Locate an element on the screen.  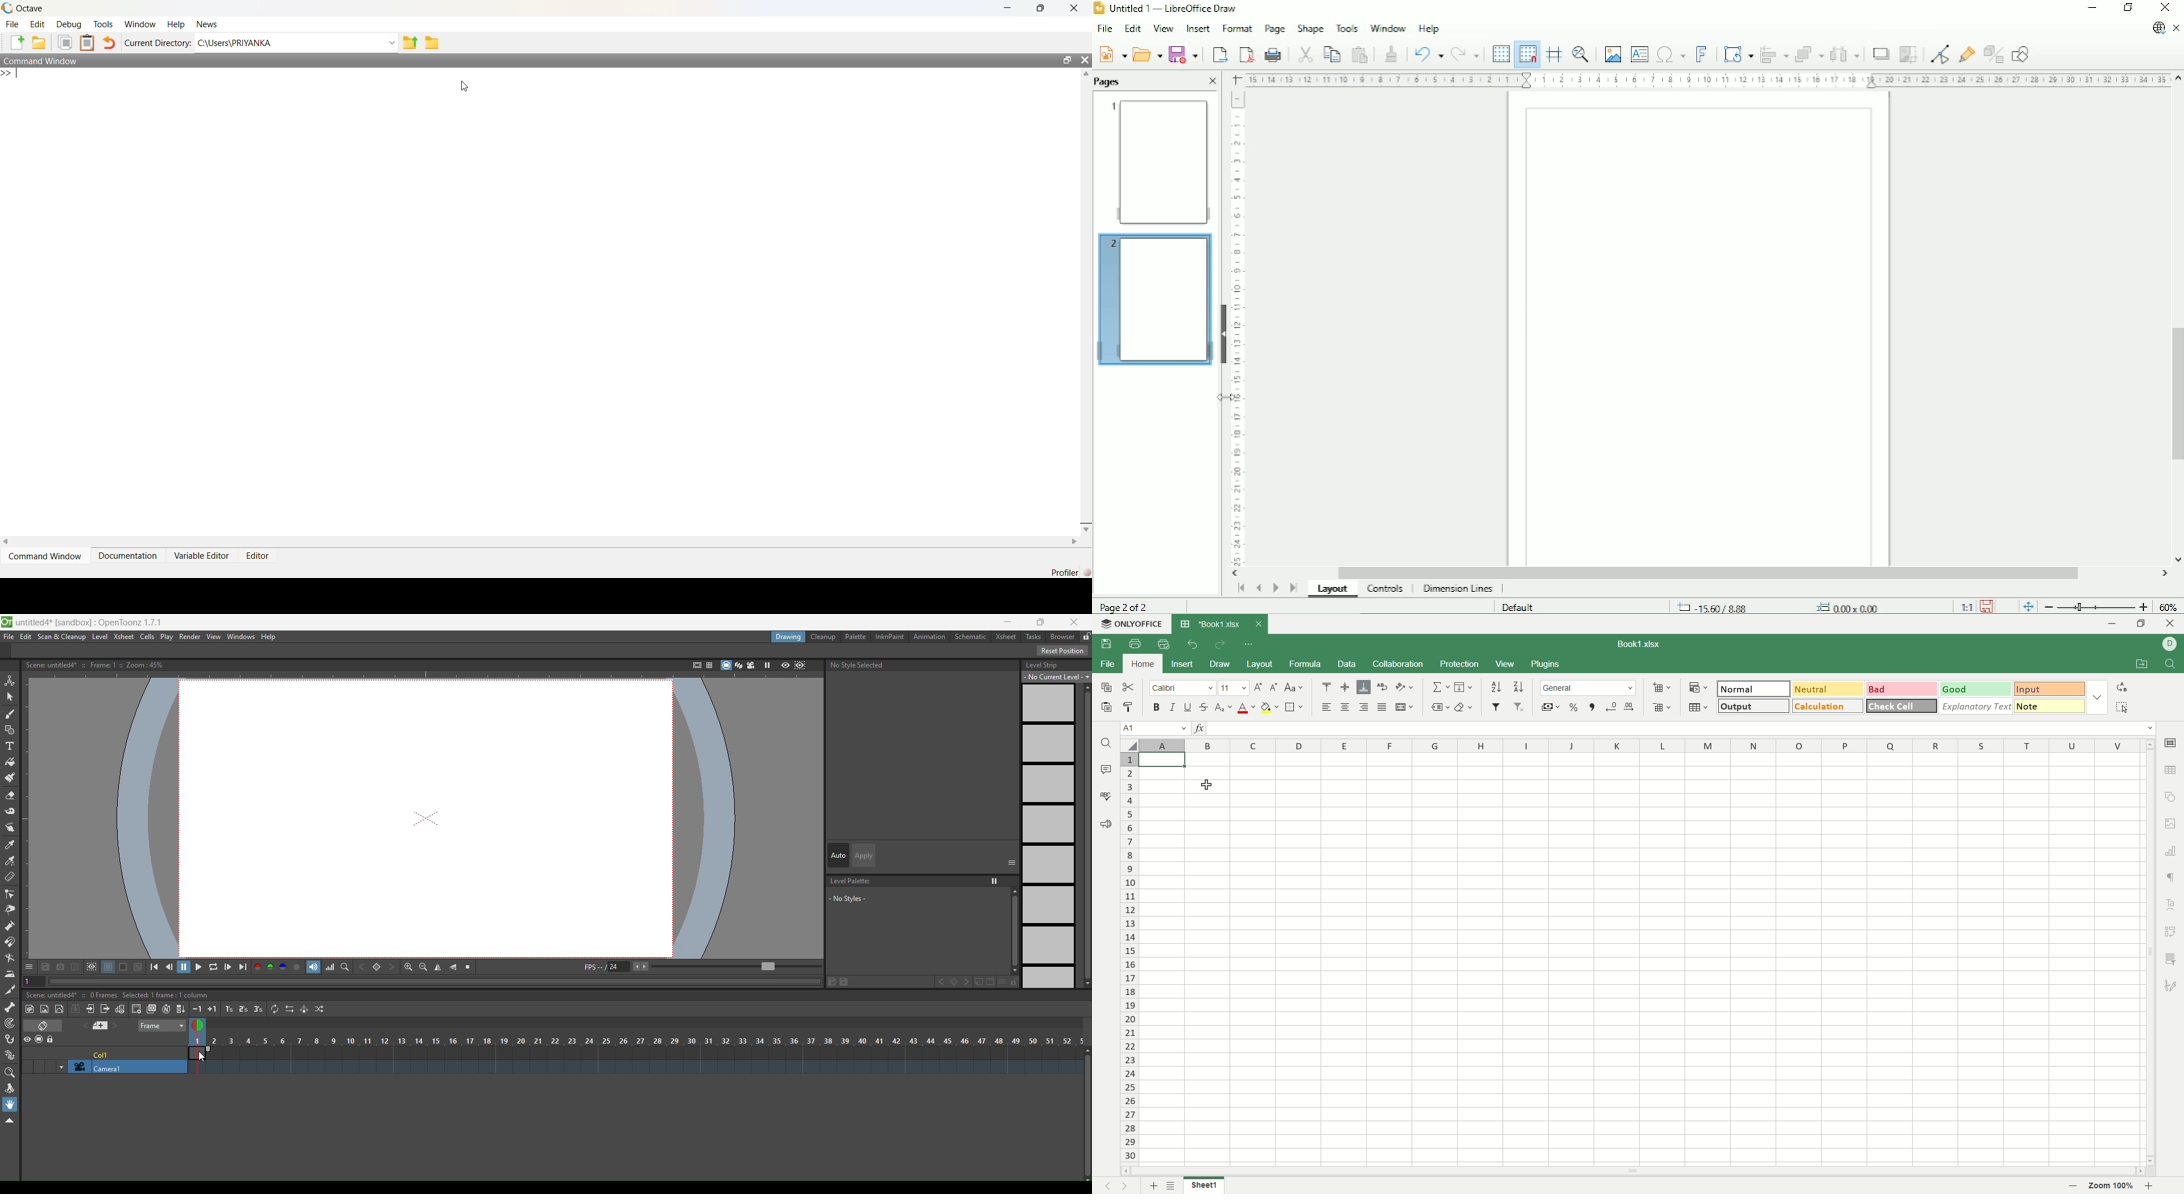
image settings is located at coordinates (2171, 824).